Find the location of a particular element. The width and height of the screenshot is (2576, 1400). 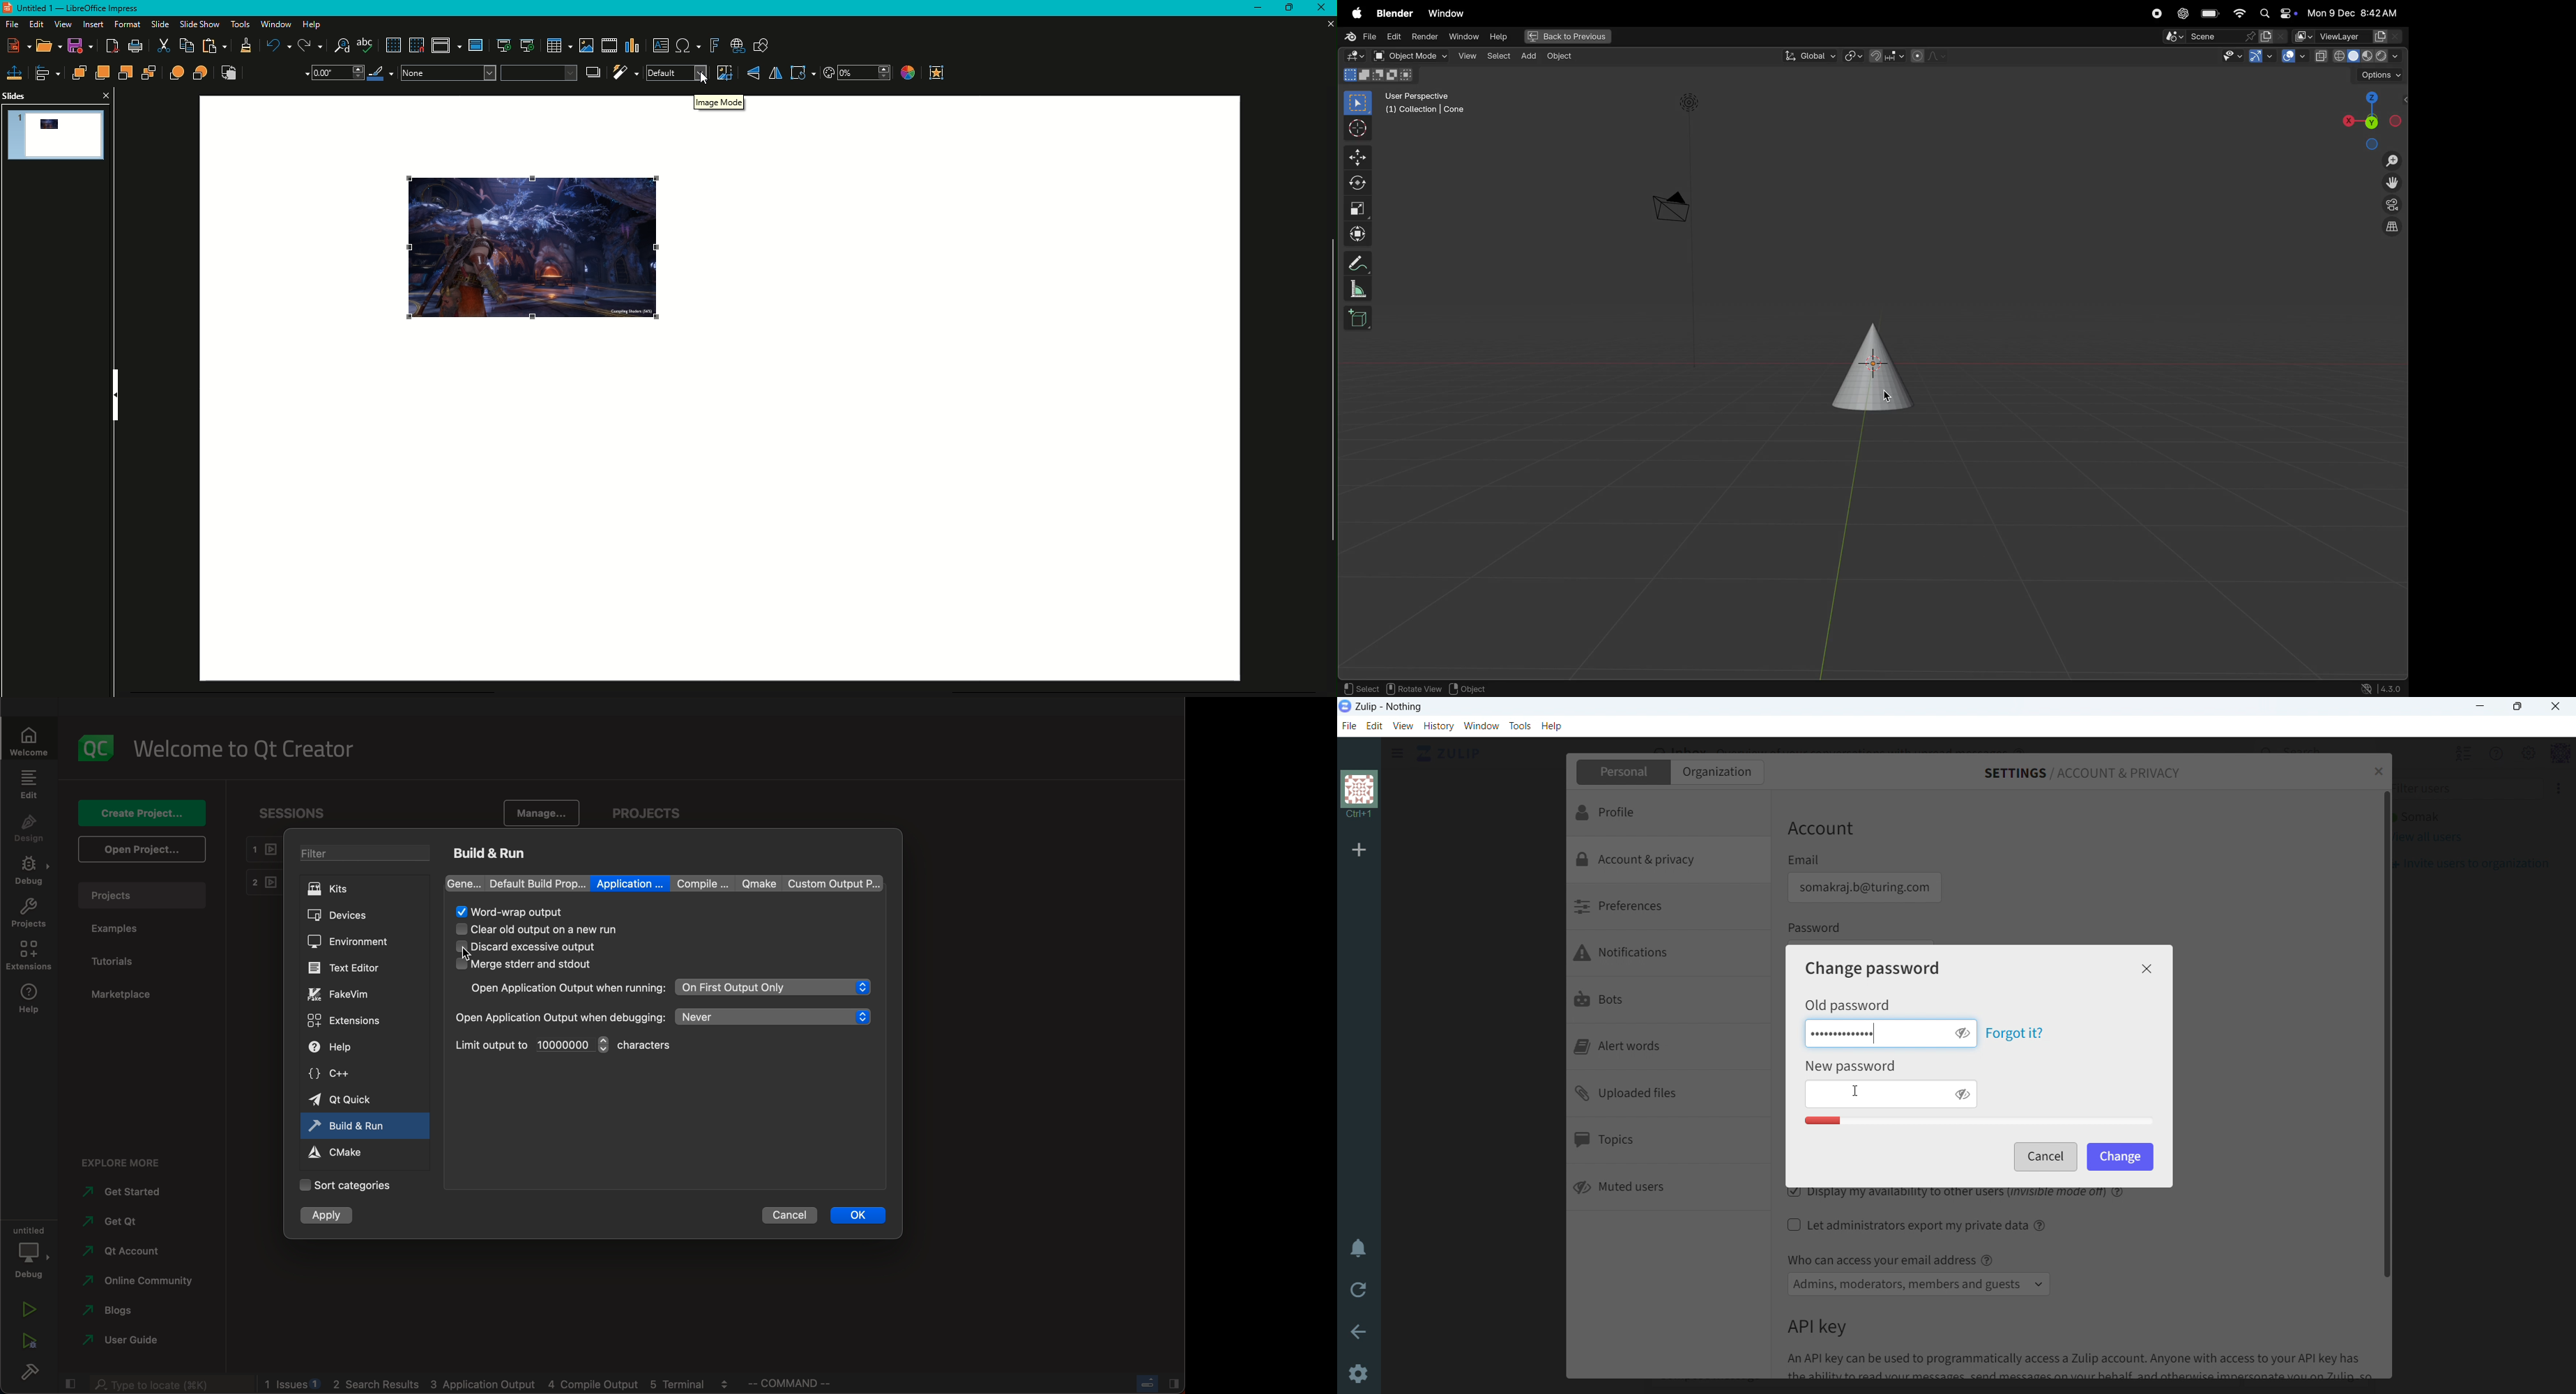

Image mode is located at coordinates (720, 106).